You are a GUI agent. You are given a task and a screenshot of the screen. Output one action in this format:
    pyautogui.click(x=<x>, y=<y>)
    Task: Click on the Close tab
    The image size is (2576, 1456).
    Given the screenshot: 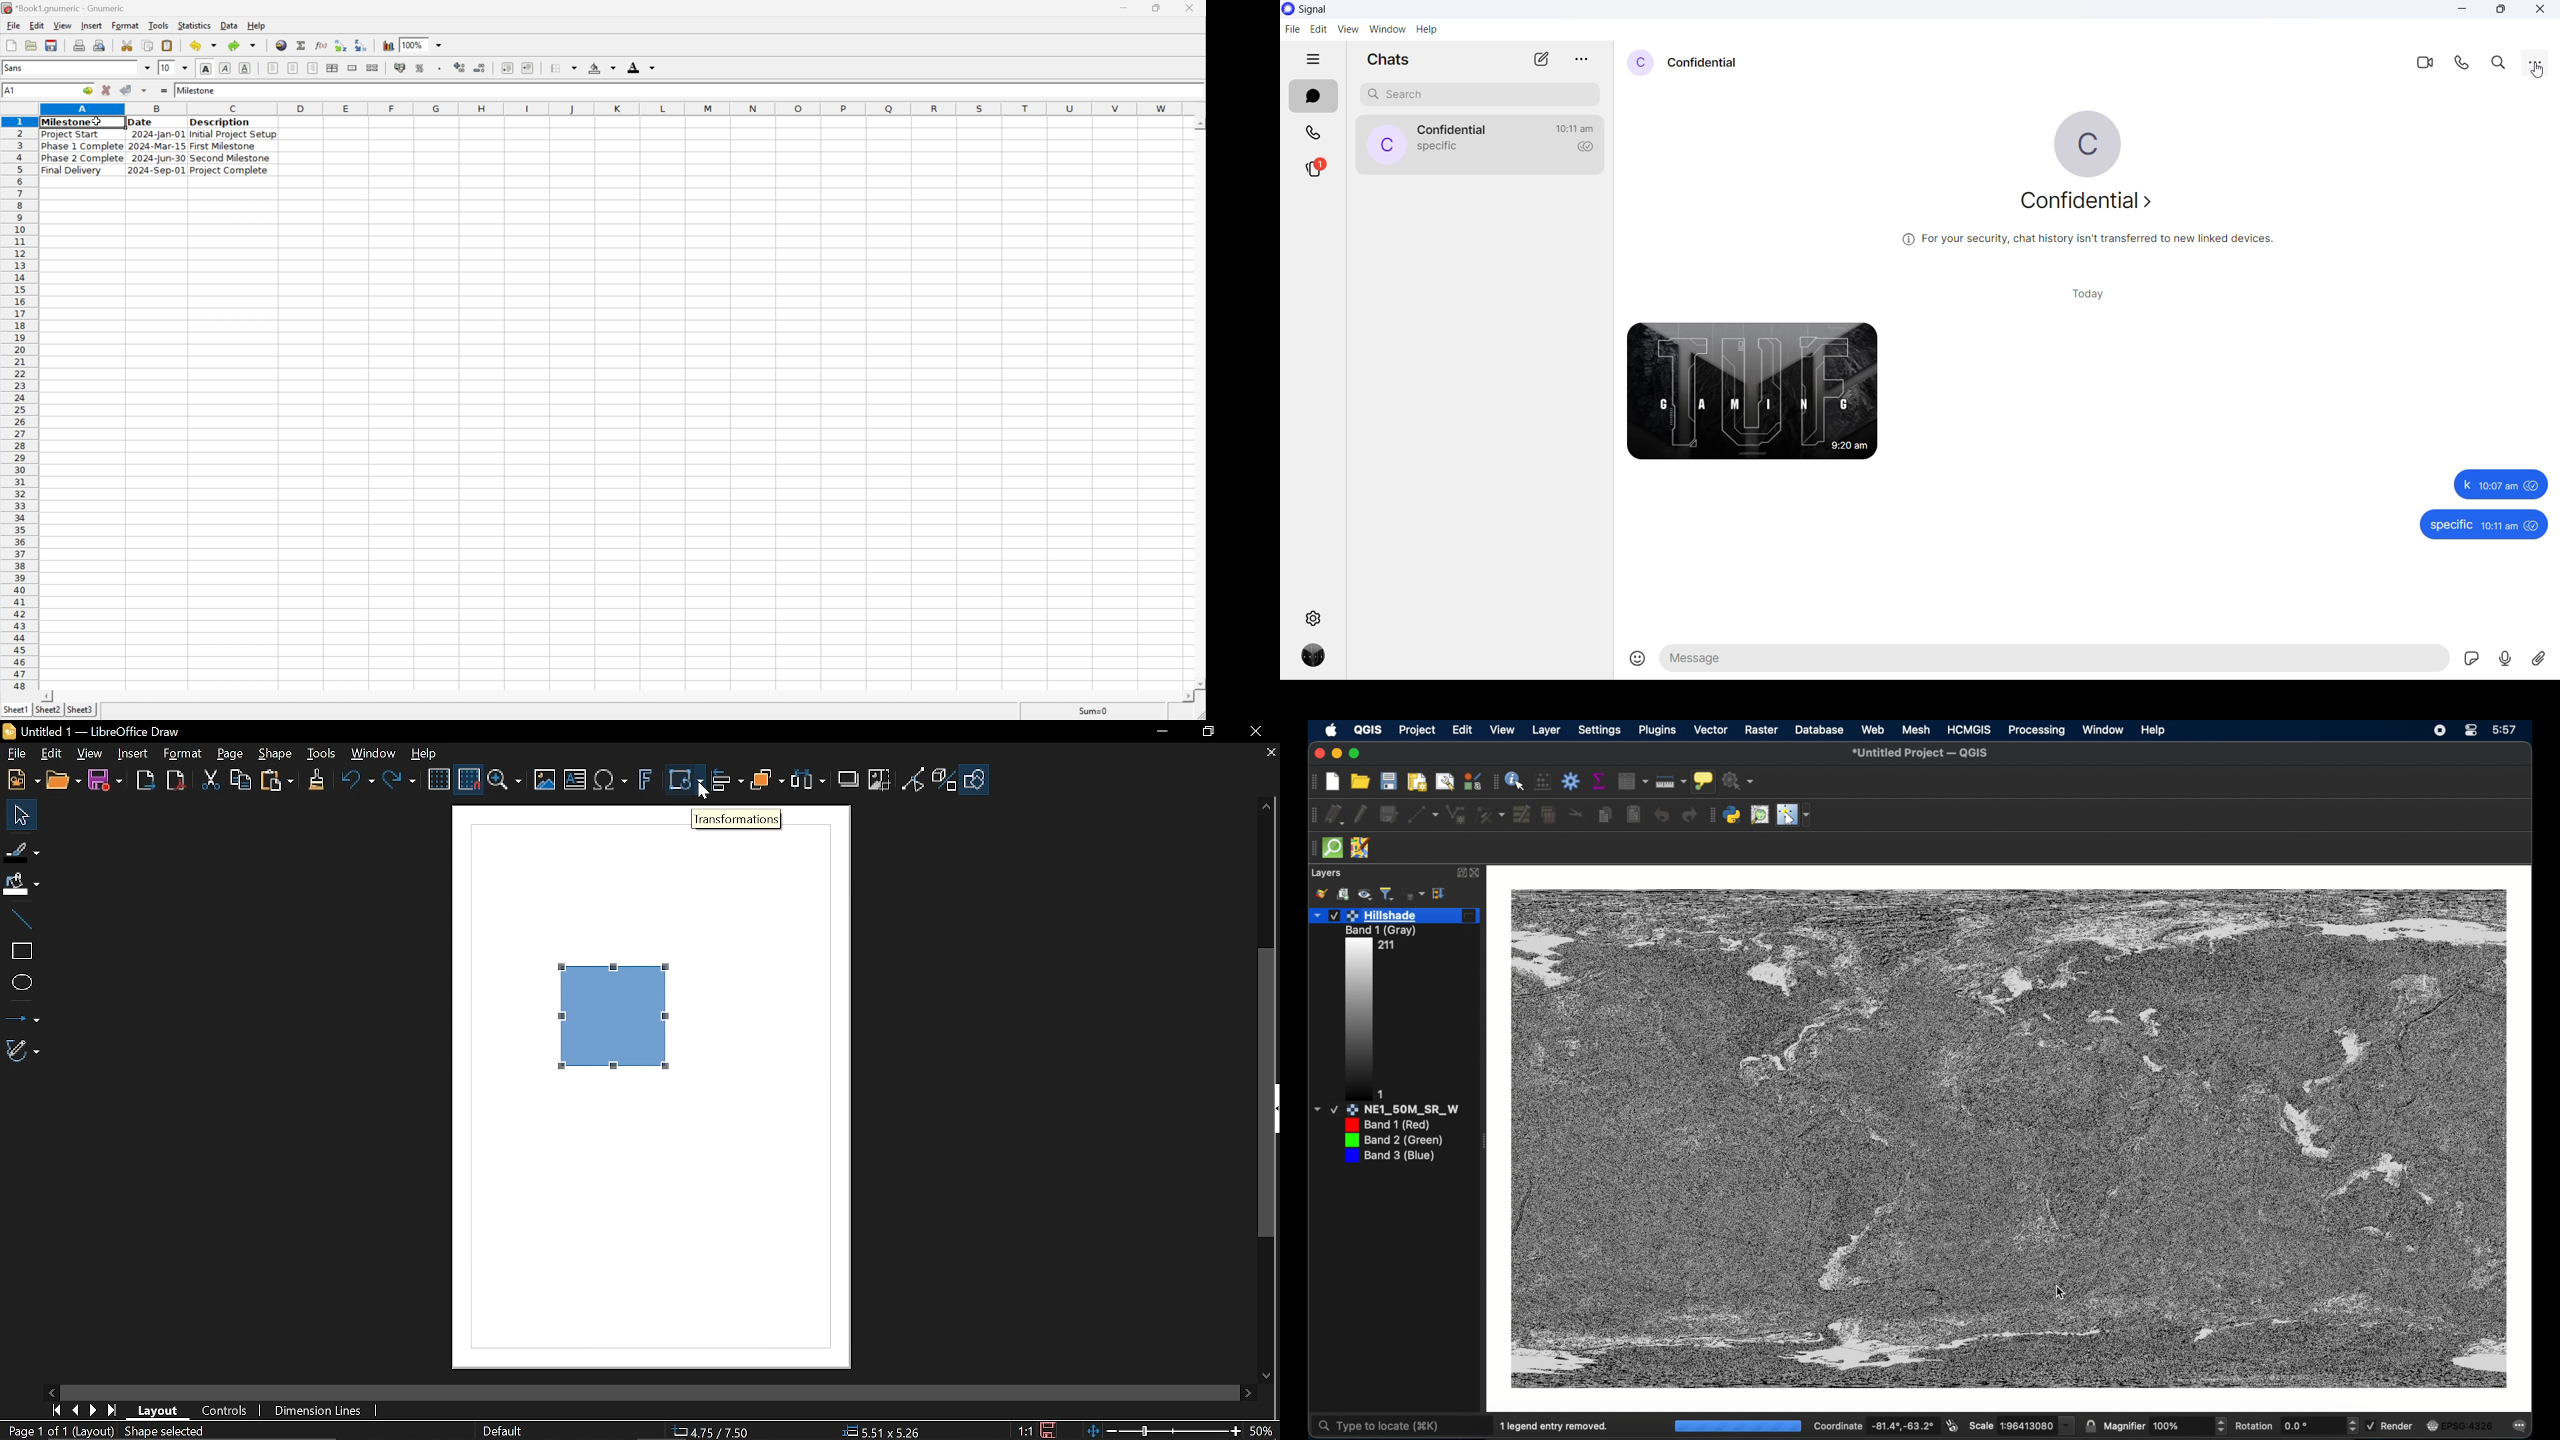 What is the action you would take?
    pyautogui.click(x=1272, y=753)
    